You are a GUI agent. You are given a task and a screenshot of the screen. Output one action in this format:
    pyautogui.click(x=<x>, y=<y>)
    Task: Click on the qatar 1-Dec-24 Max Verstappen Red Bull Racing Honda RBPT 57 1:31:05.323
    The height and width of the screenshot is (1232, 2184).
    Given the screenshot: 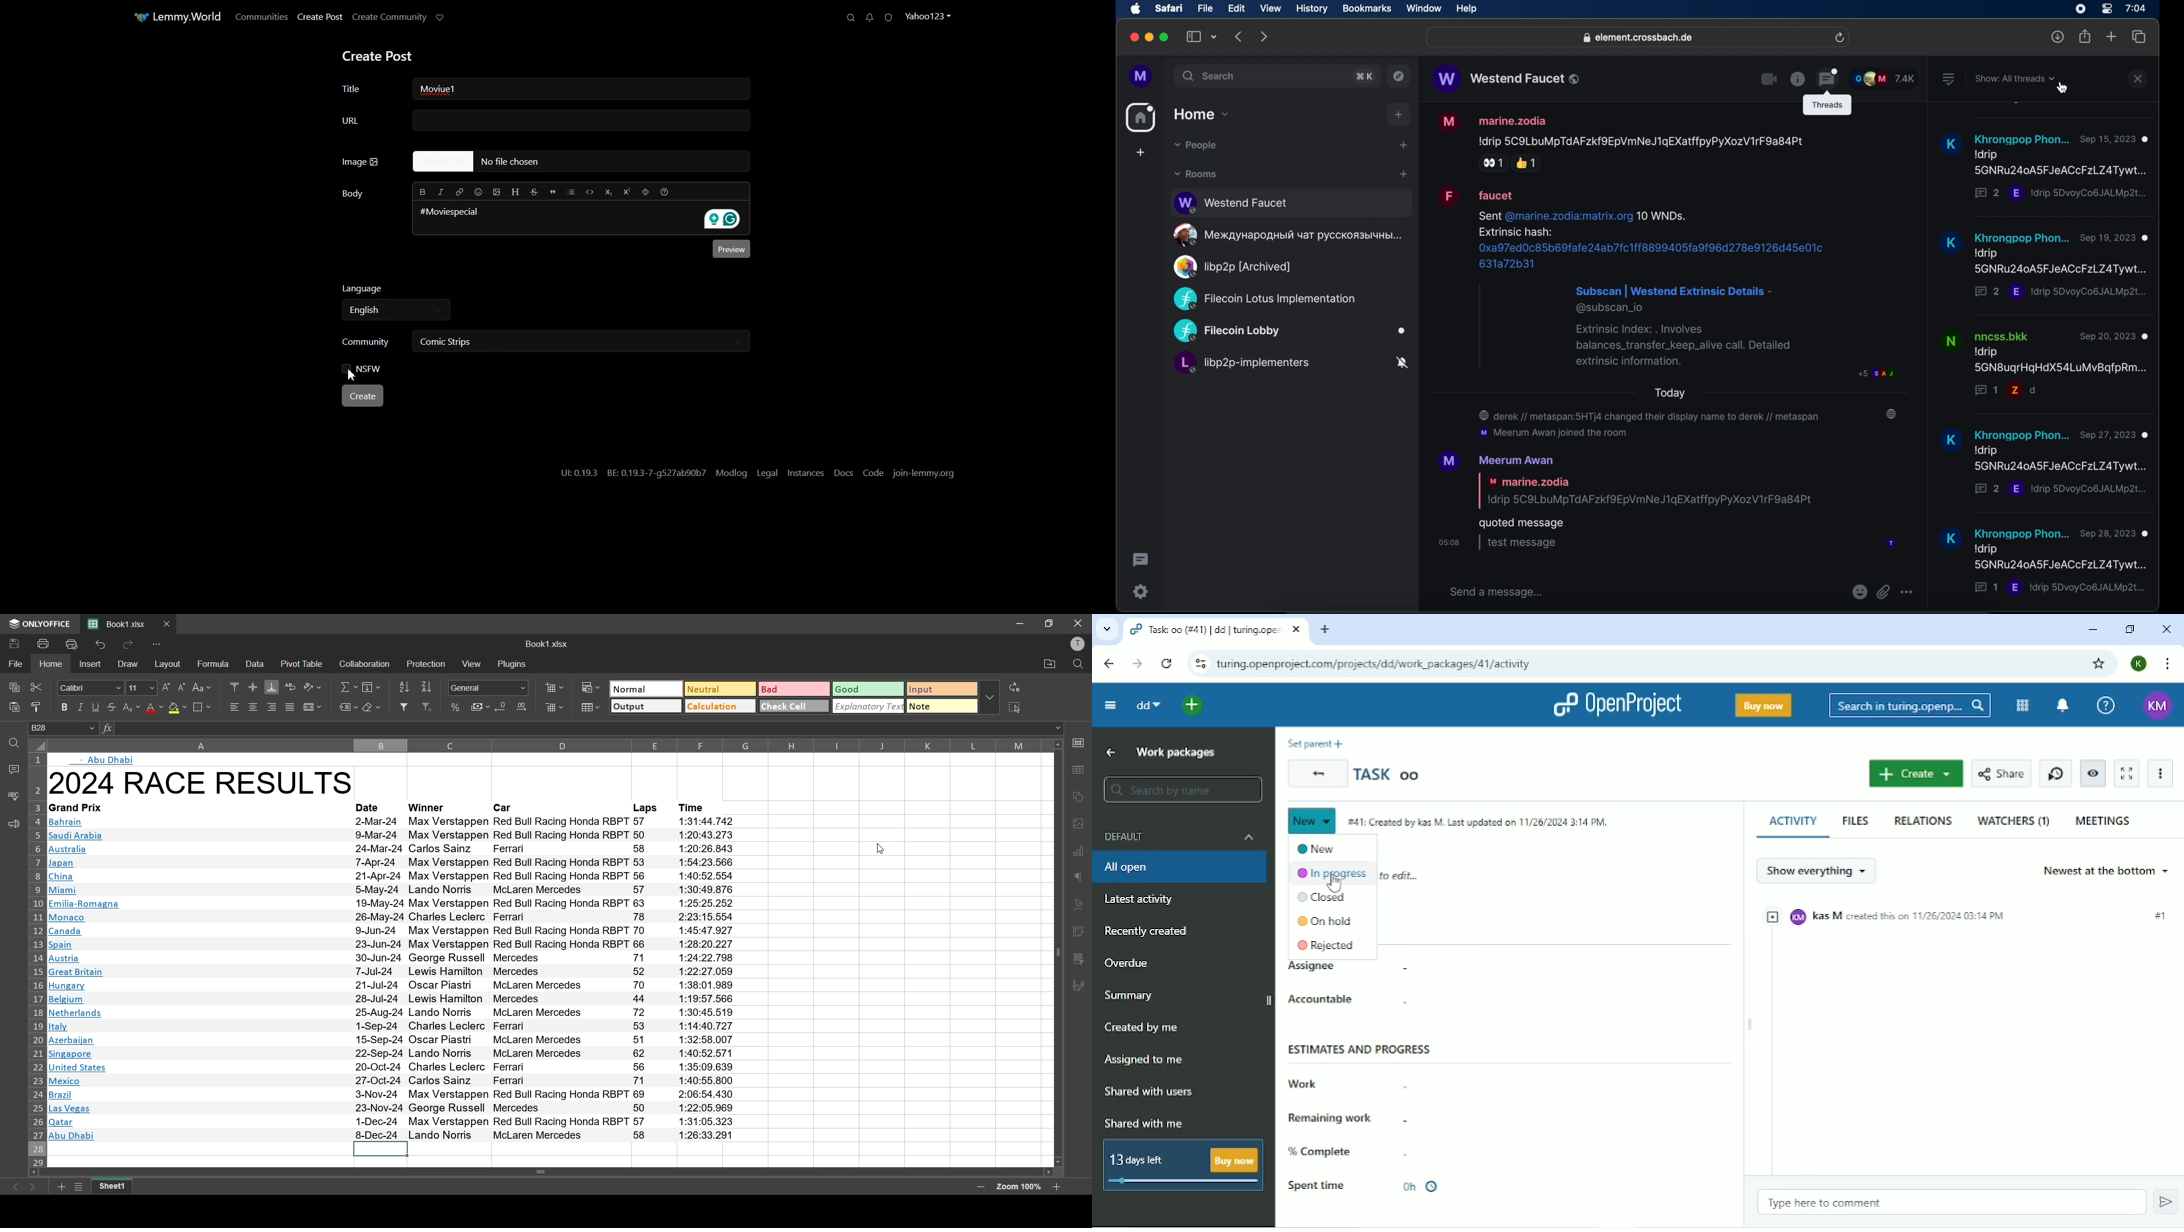 What is the action you would take?
    pyautogui.click(x=395, y=1123)
    